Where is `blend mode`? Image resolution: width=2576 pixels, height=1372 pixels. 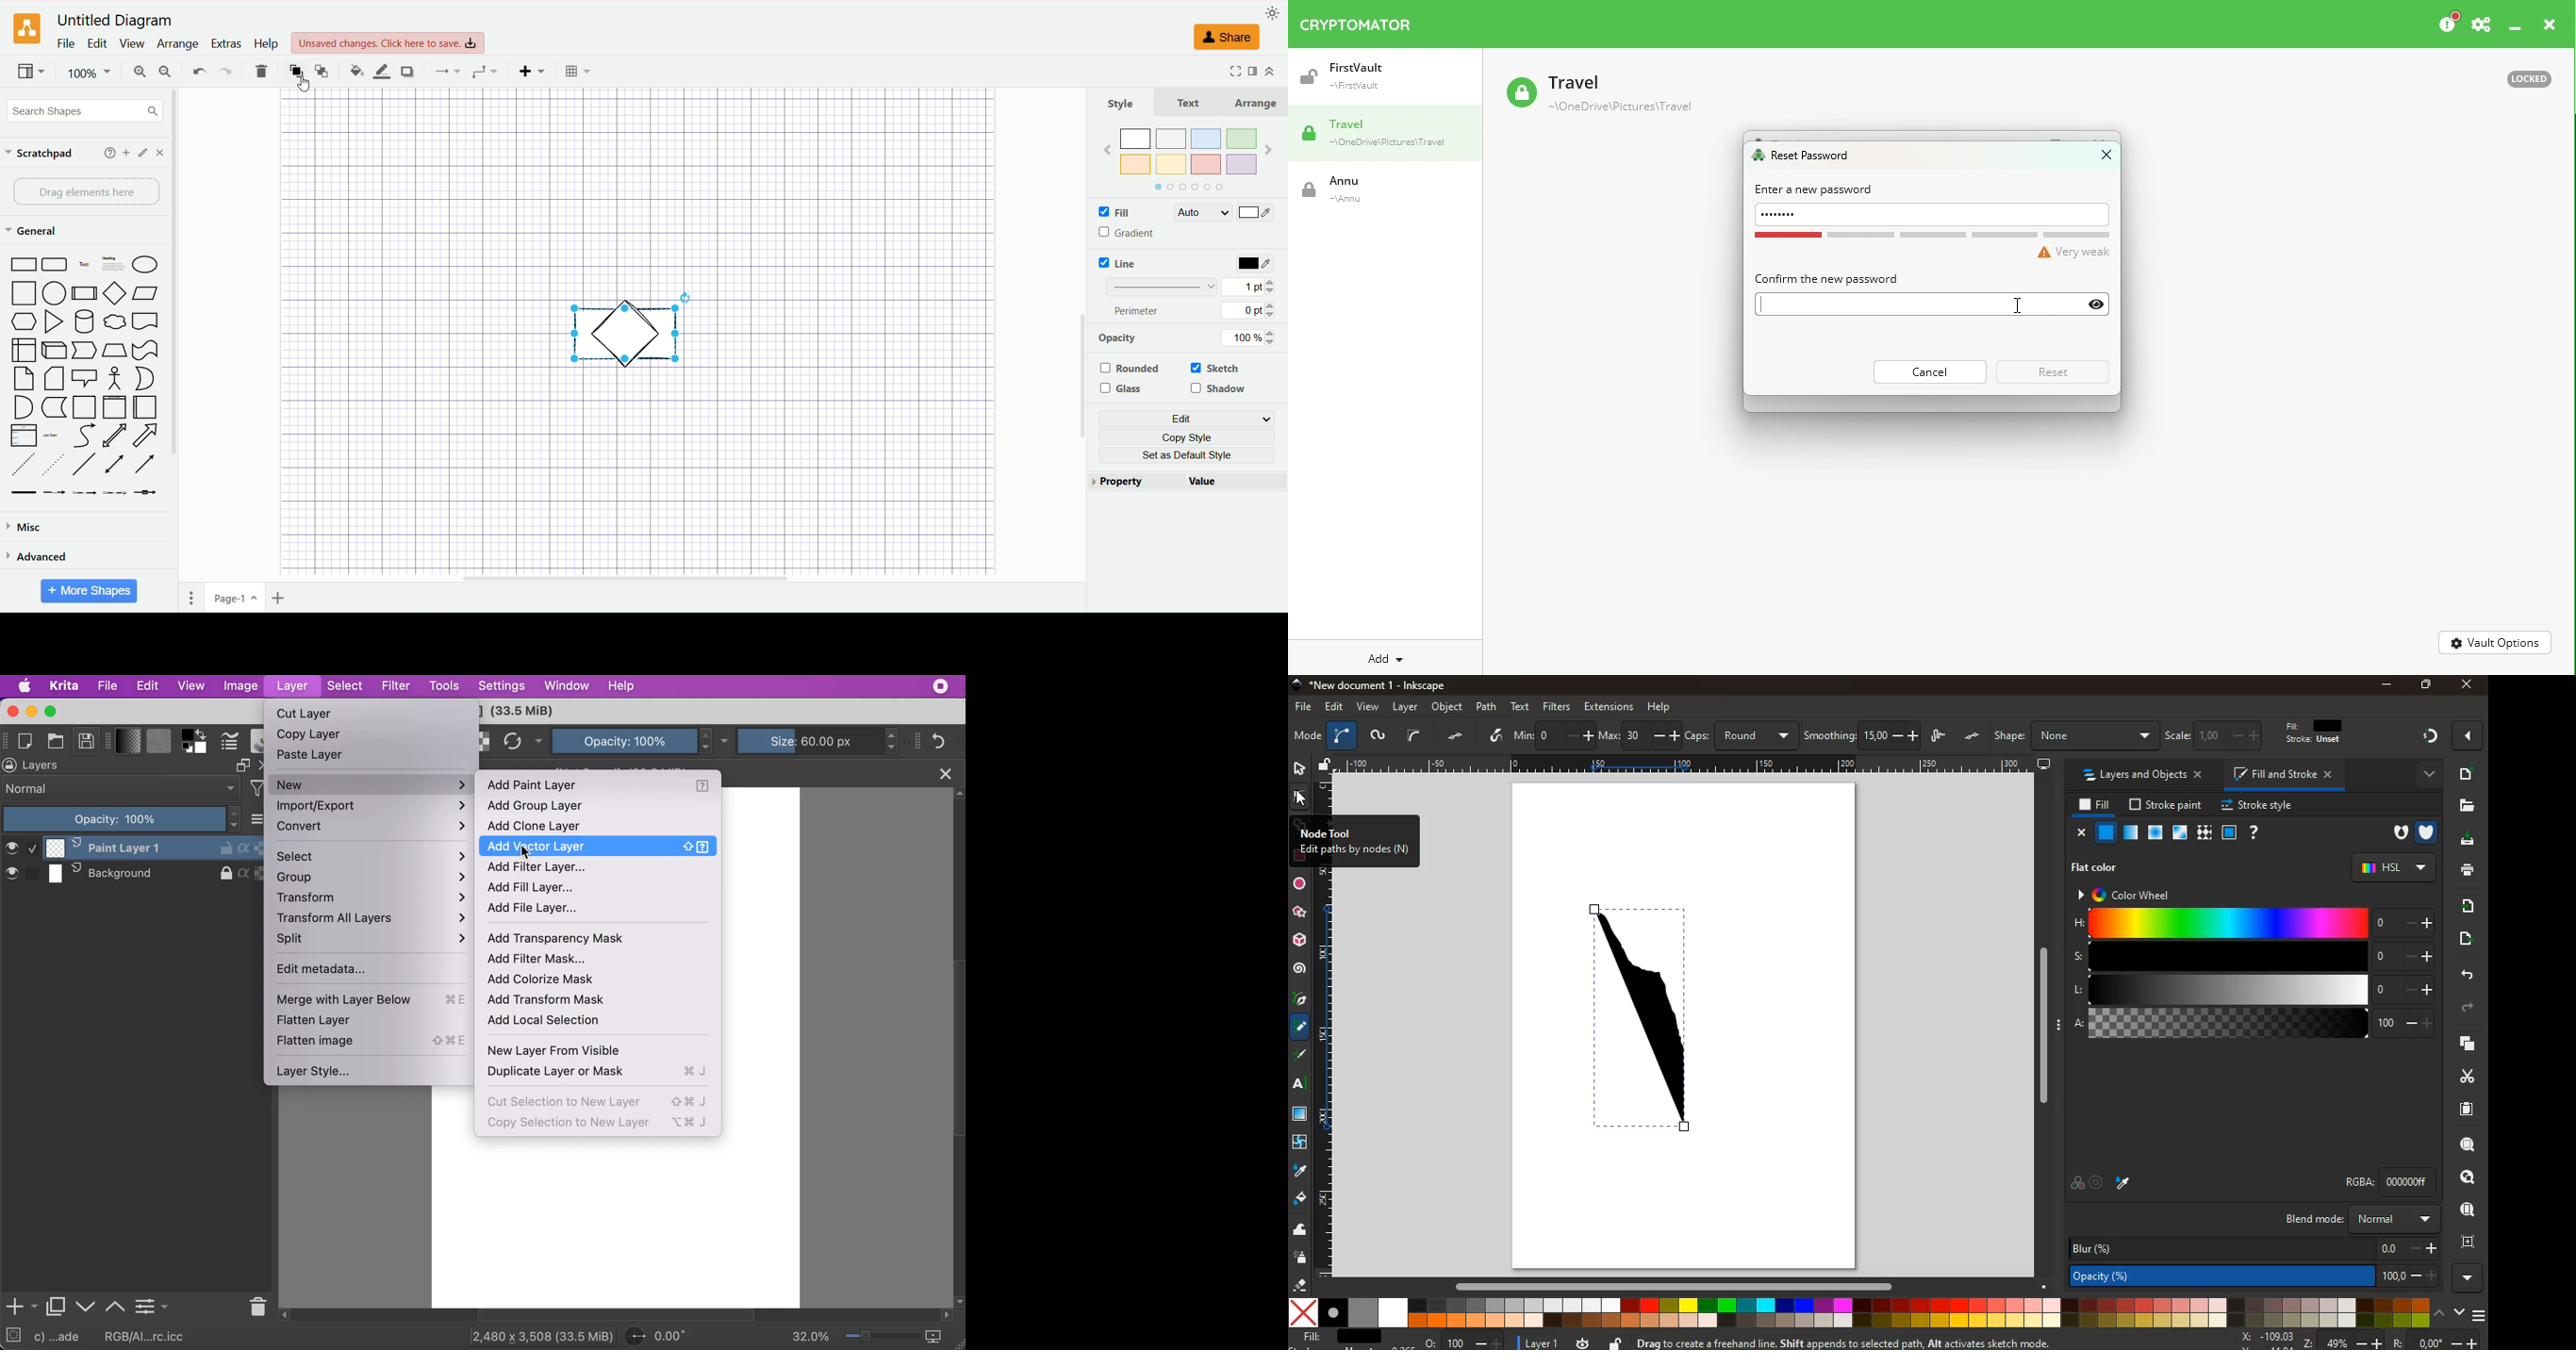
blend mode is located at coordinates (2365, 1219).